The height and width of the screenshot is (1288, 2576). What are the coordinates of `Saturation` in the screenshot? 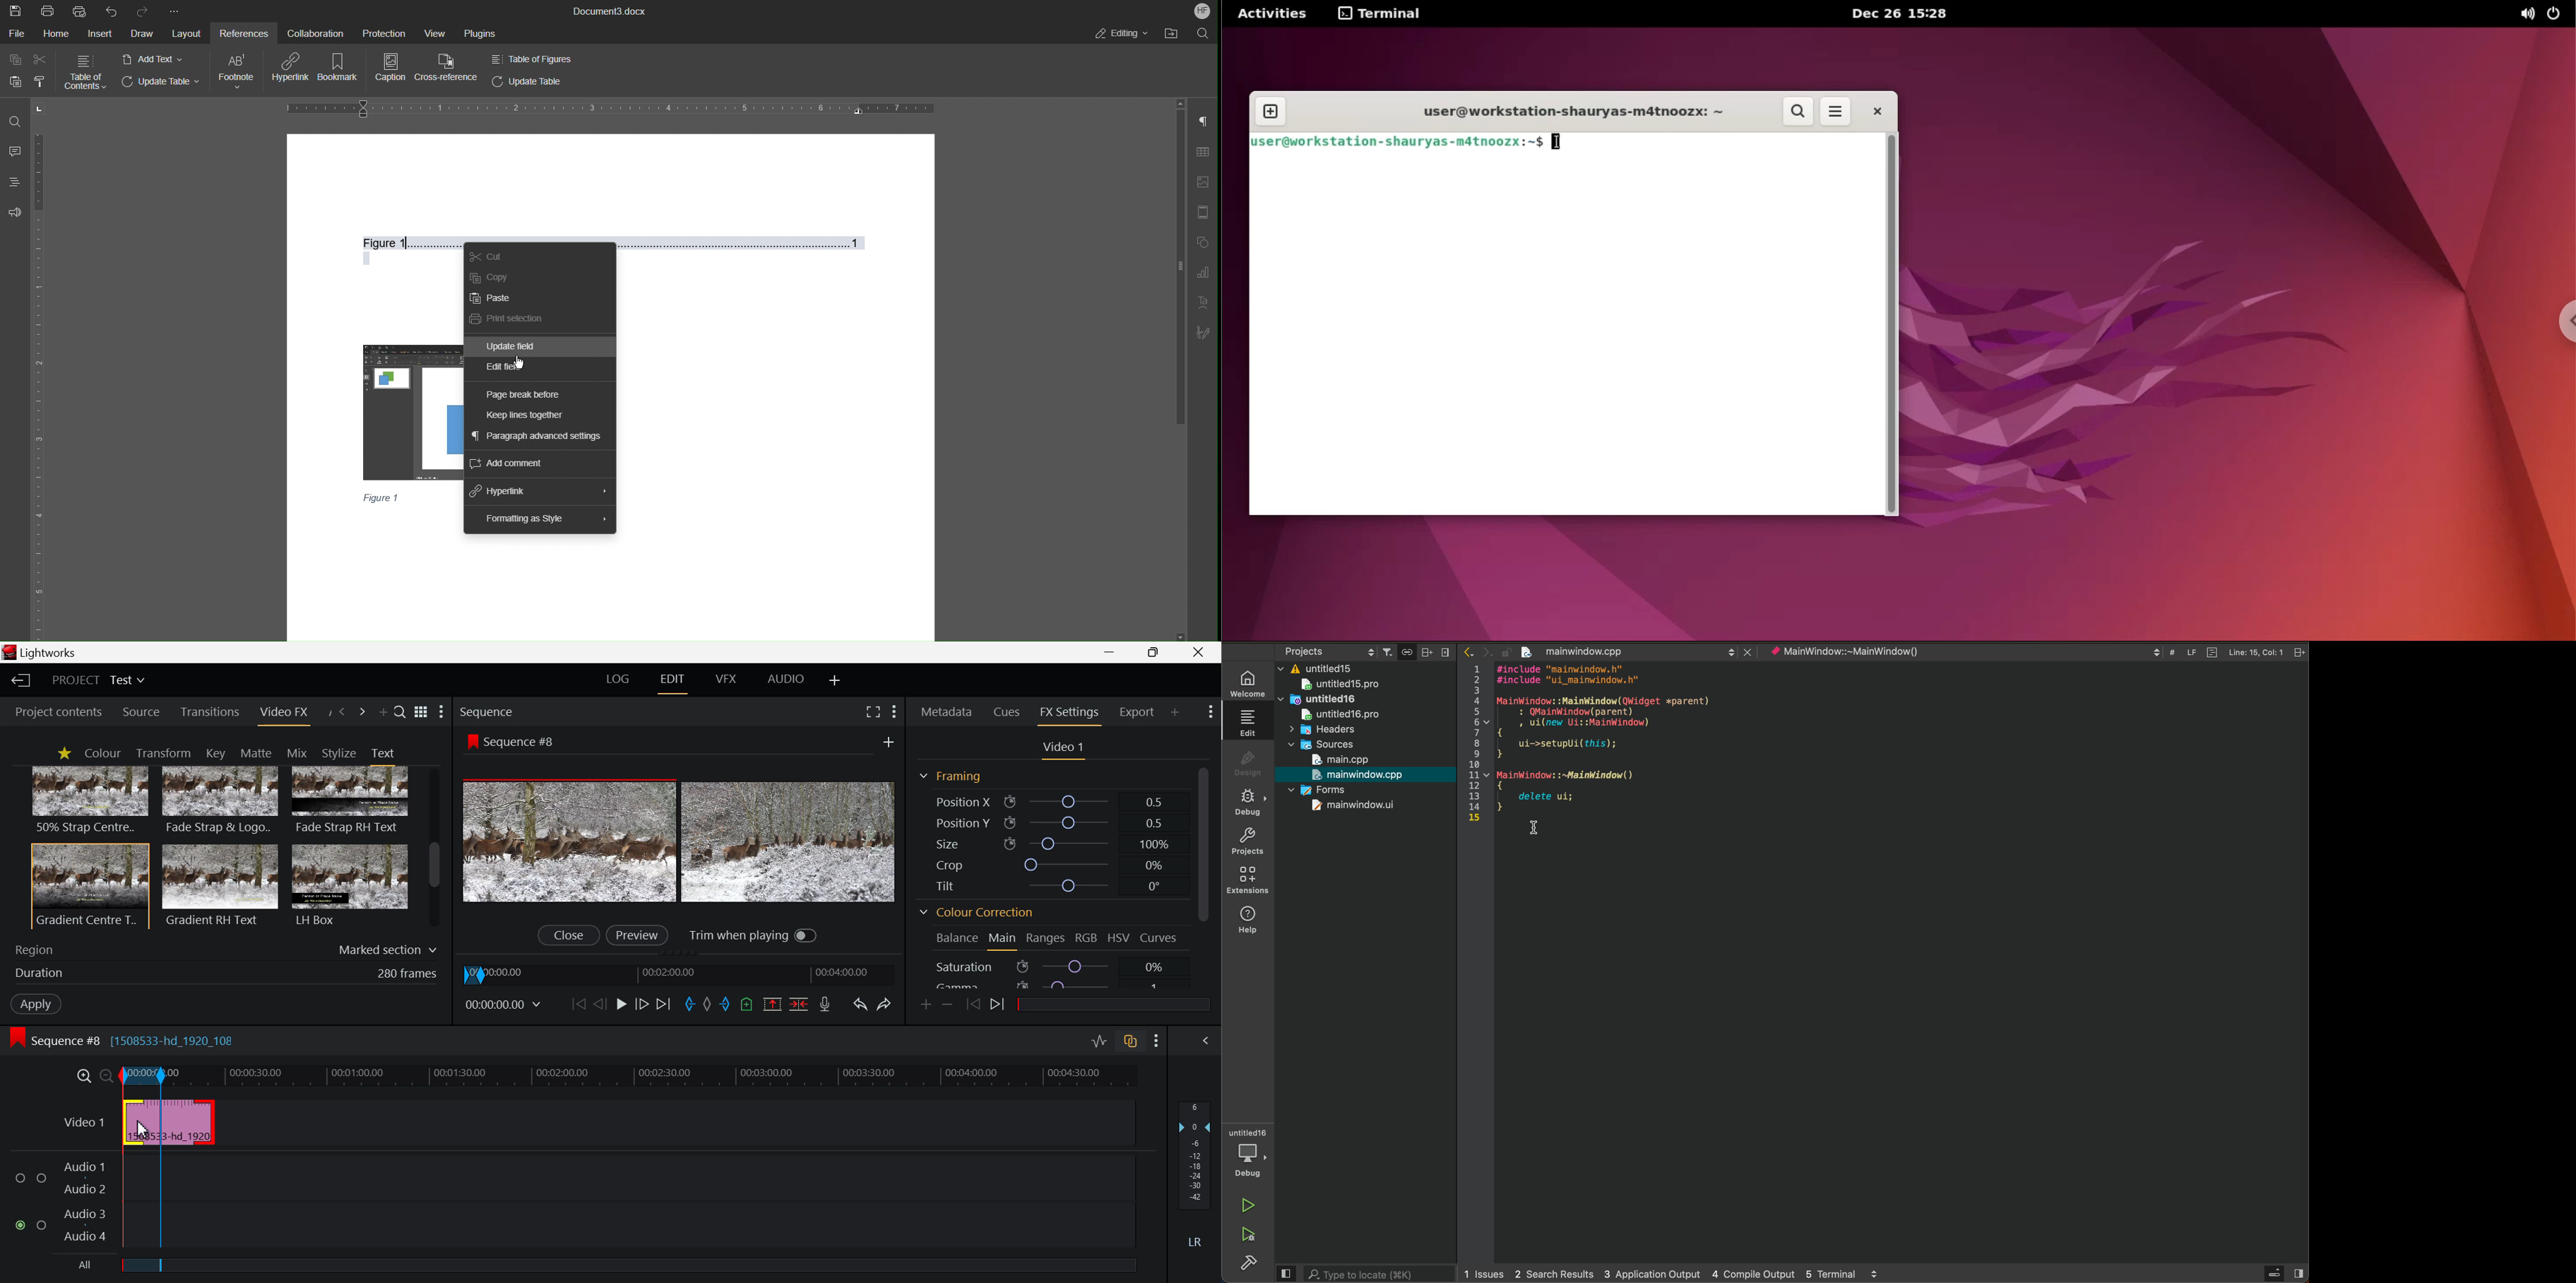 It's located at (1049, 966).